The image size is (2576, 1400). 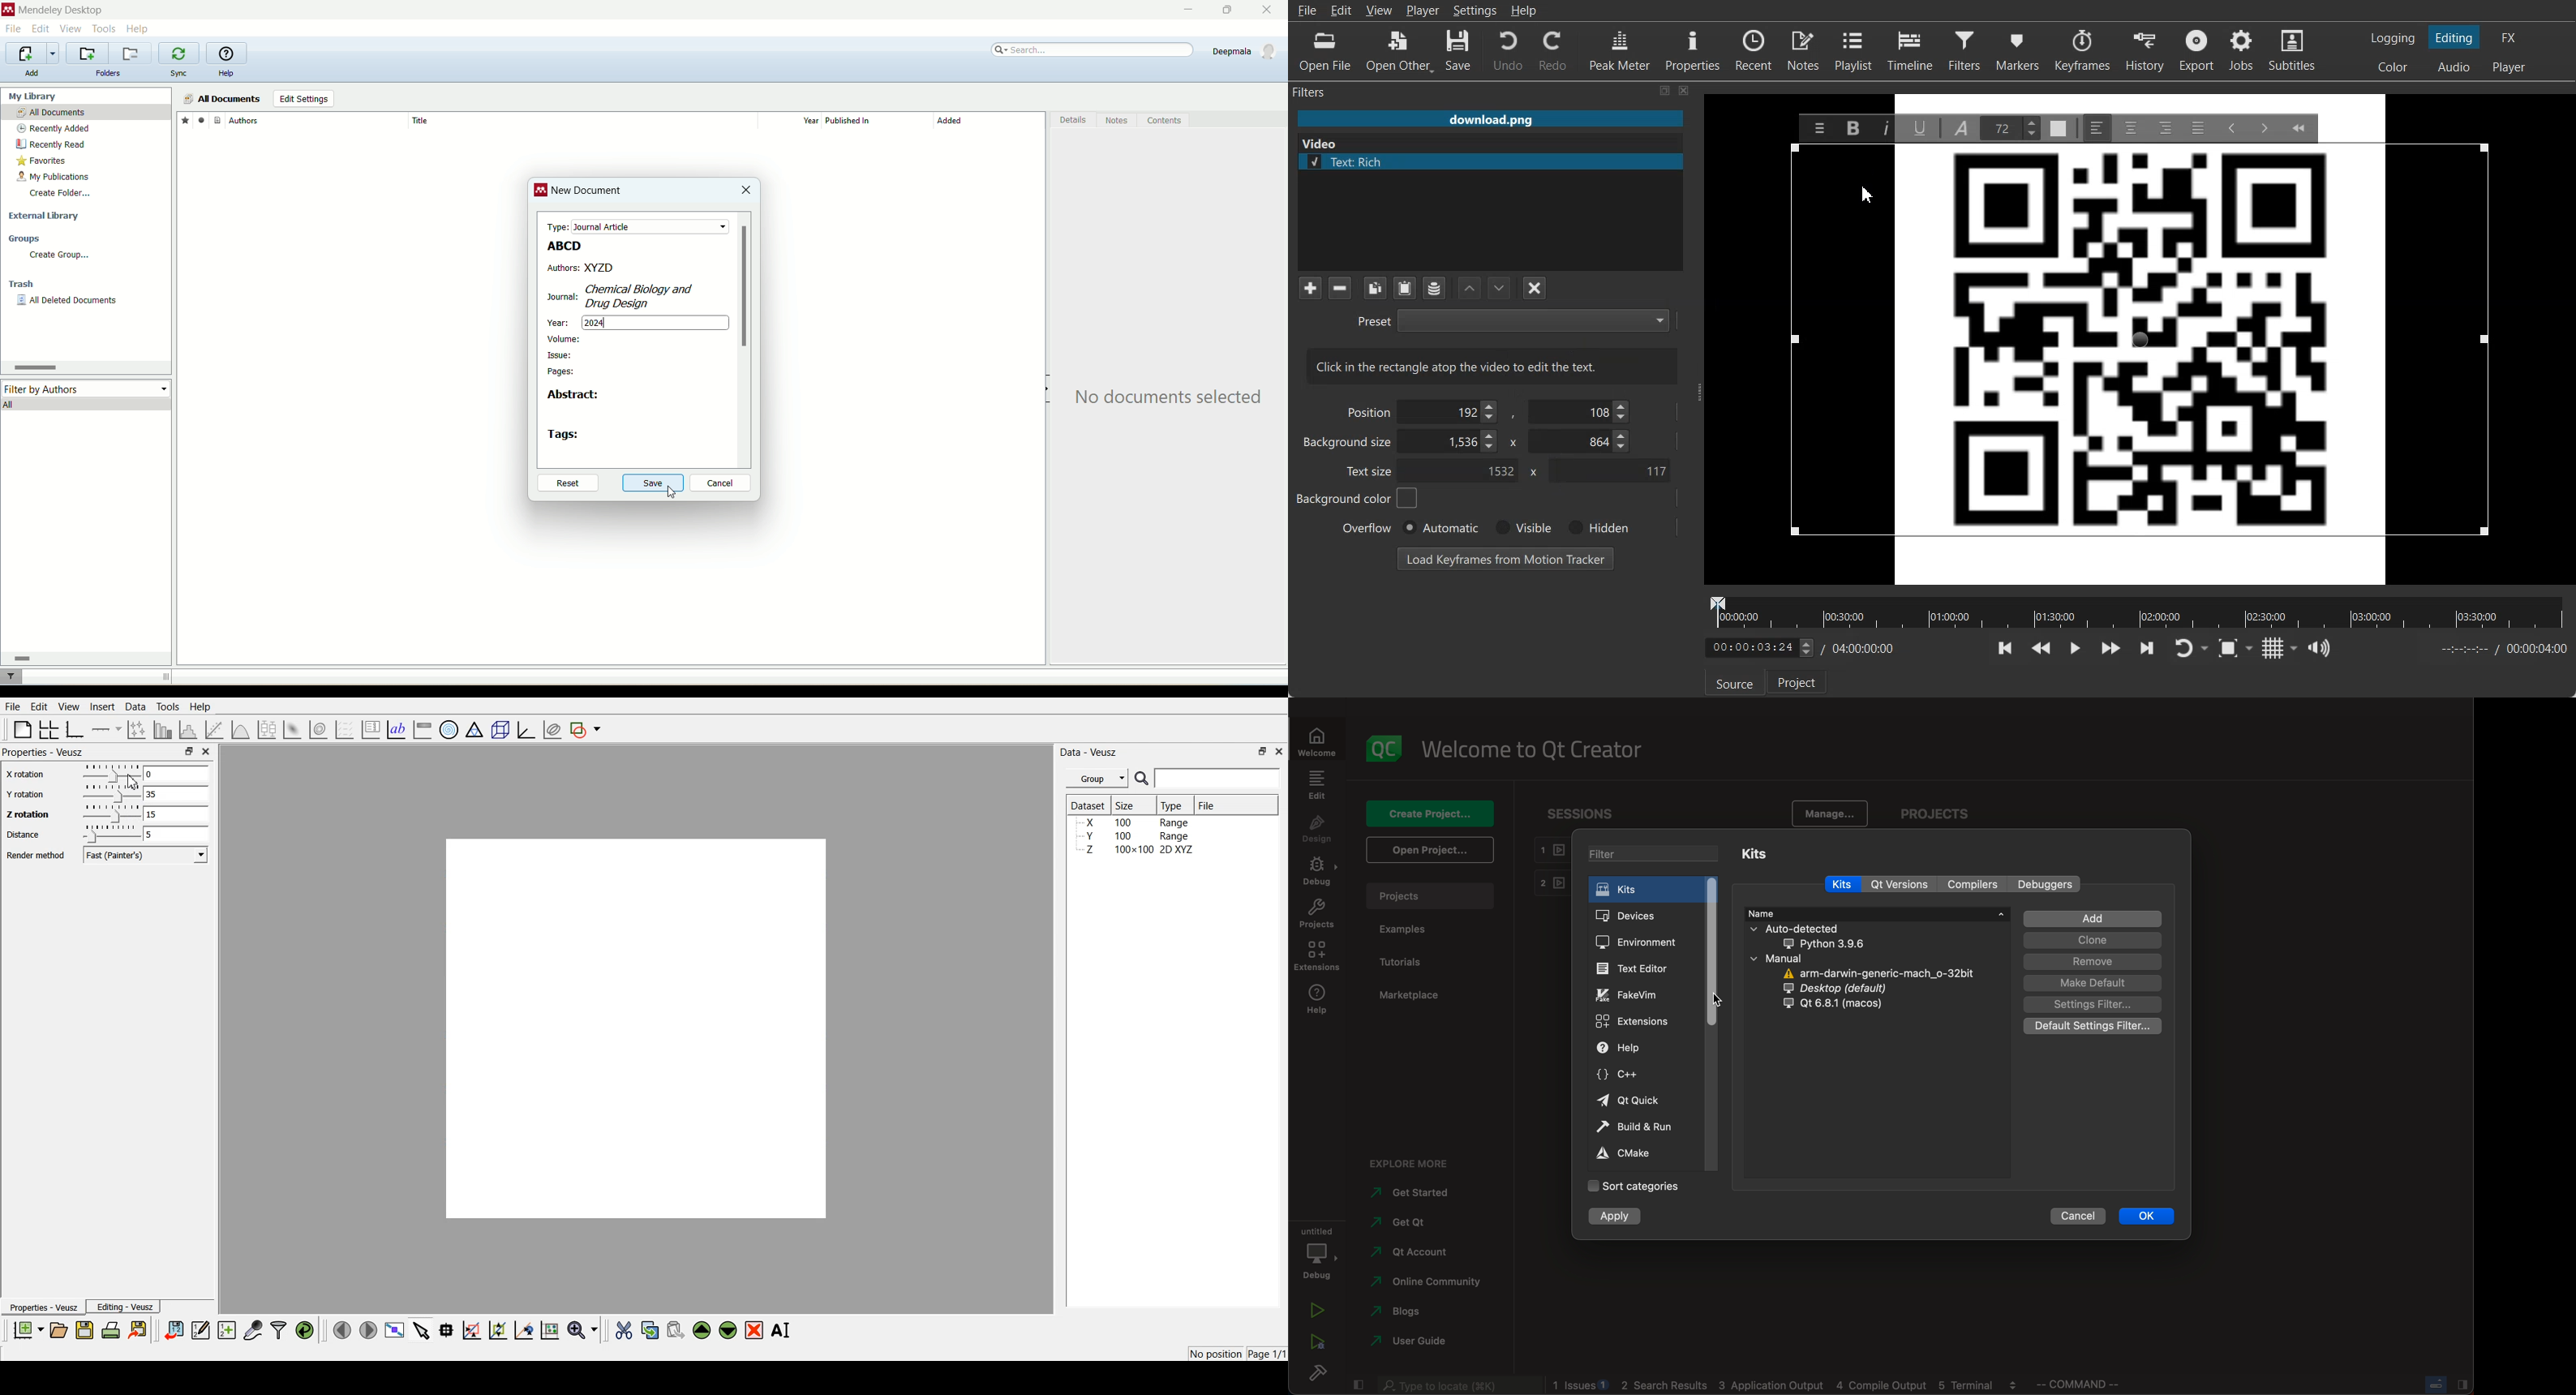 I want to click on my library, so click(x=34, y=96).